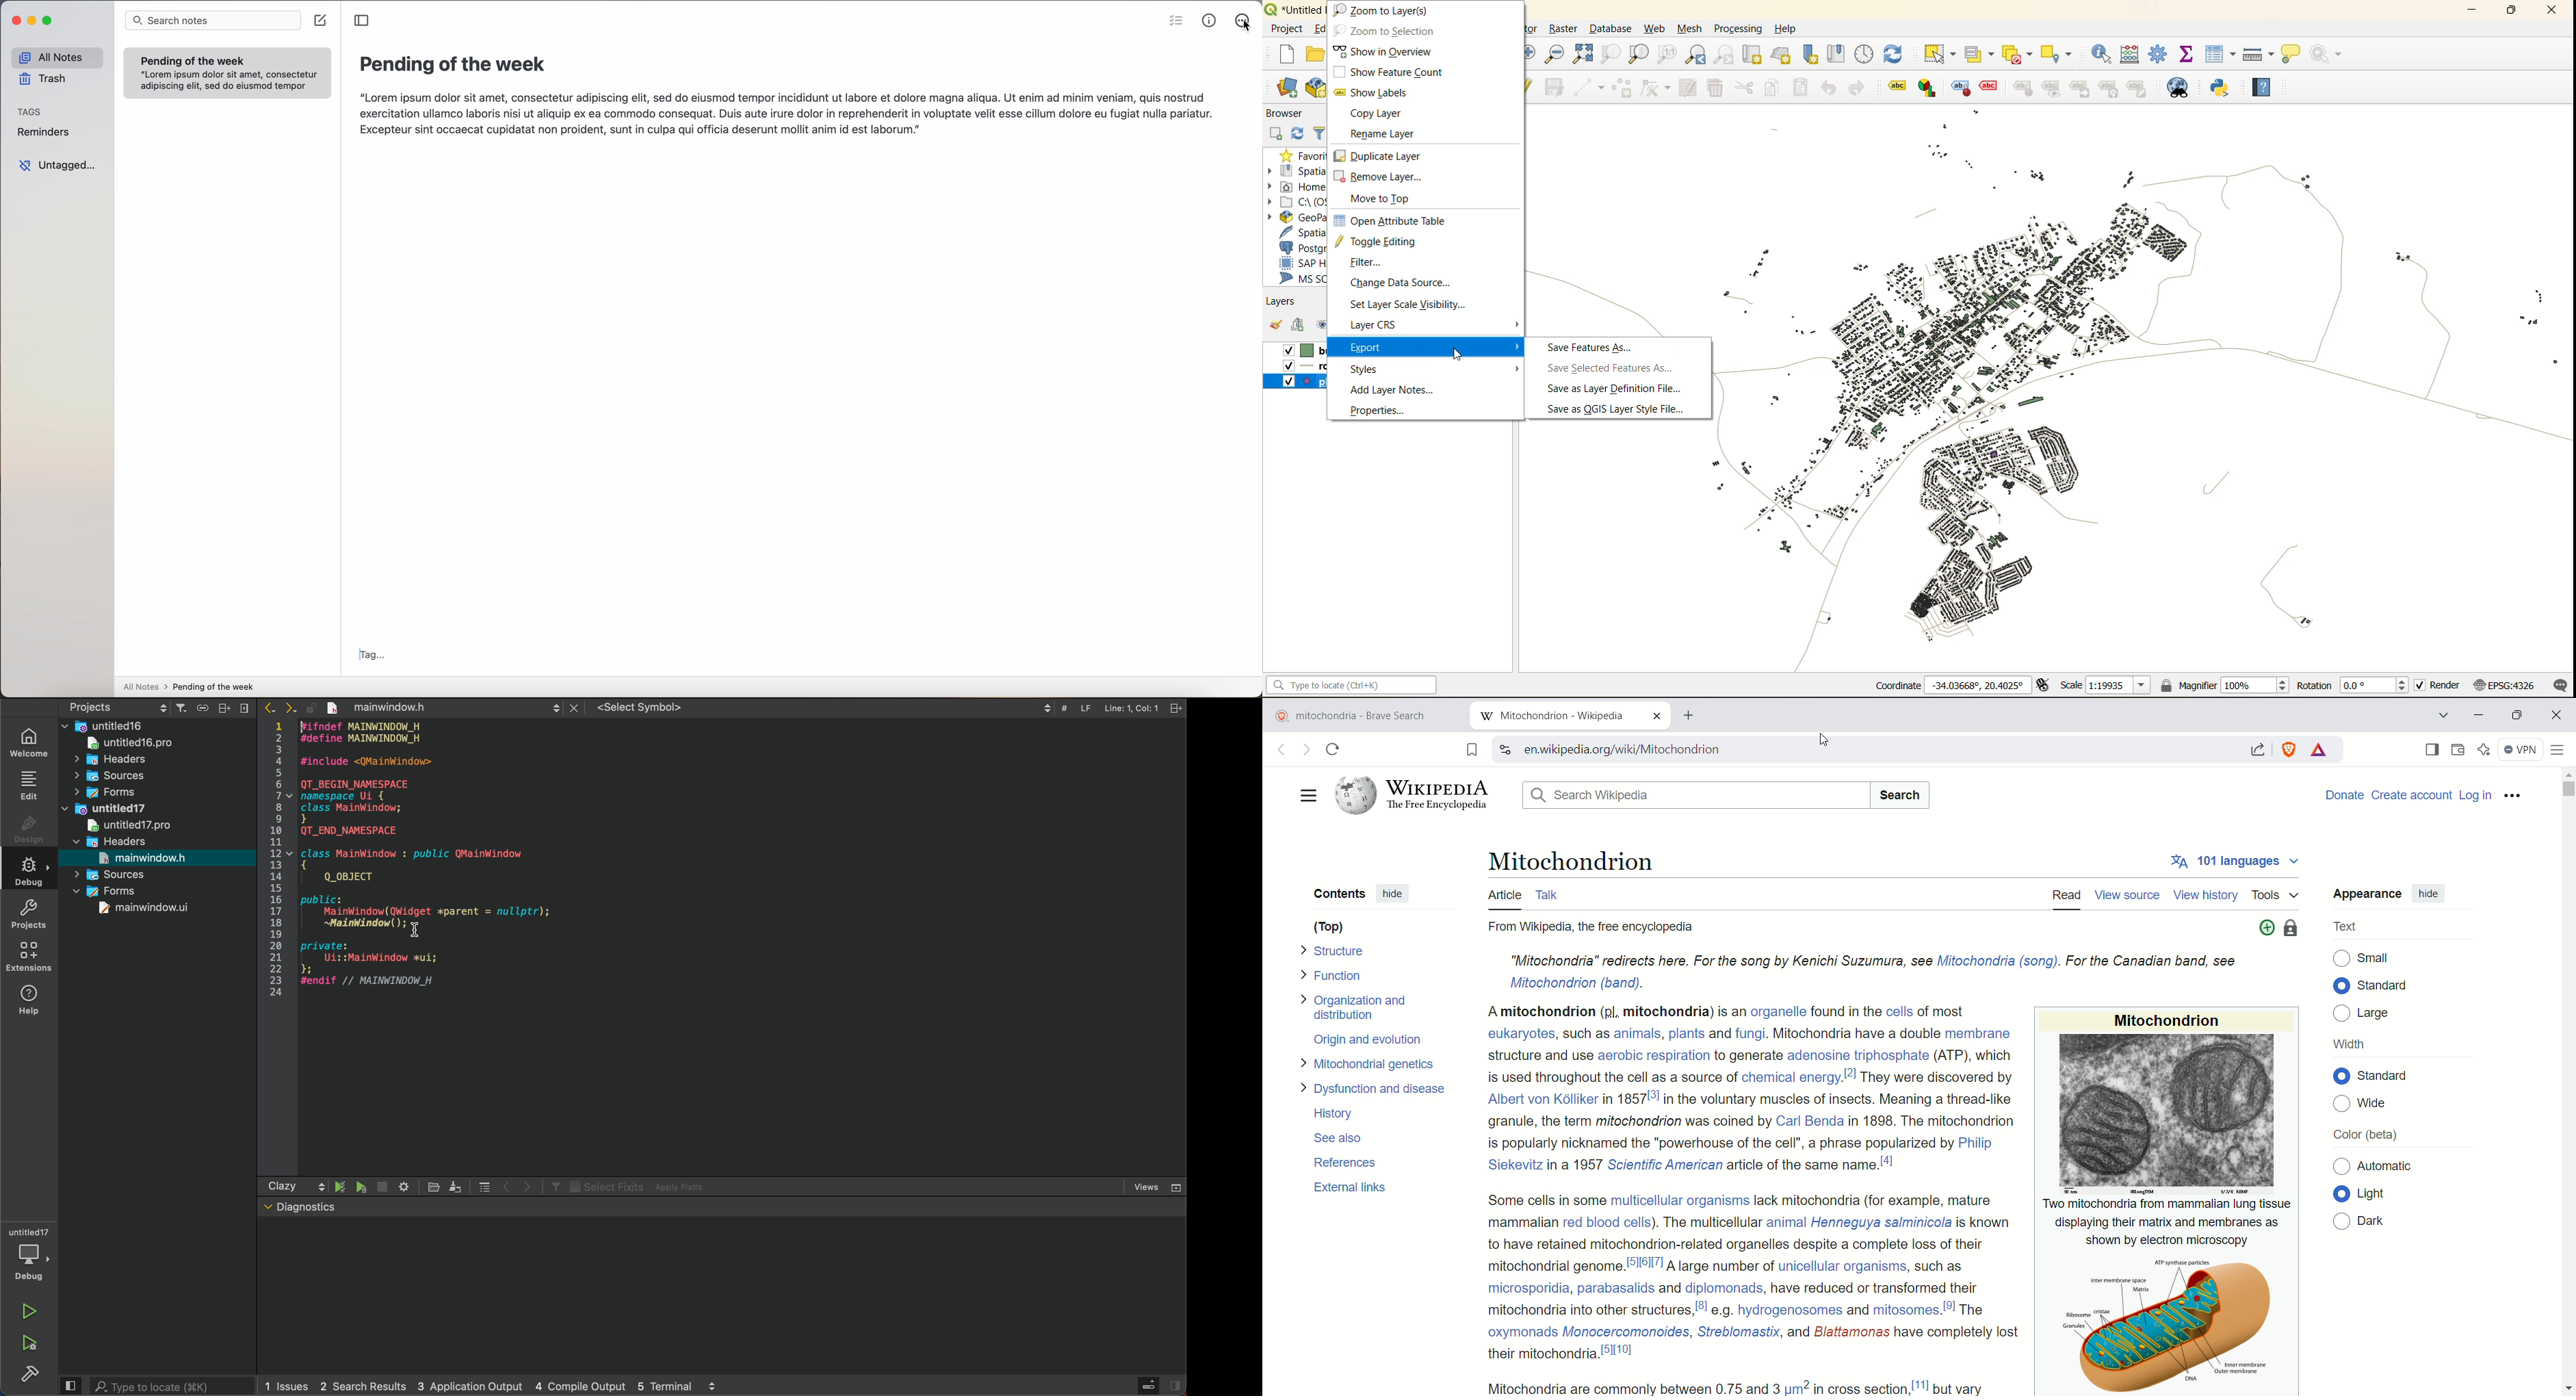 This screenshot has height=1400, width=2576. I want to click on filter, so click(181, 708).